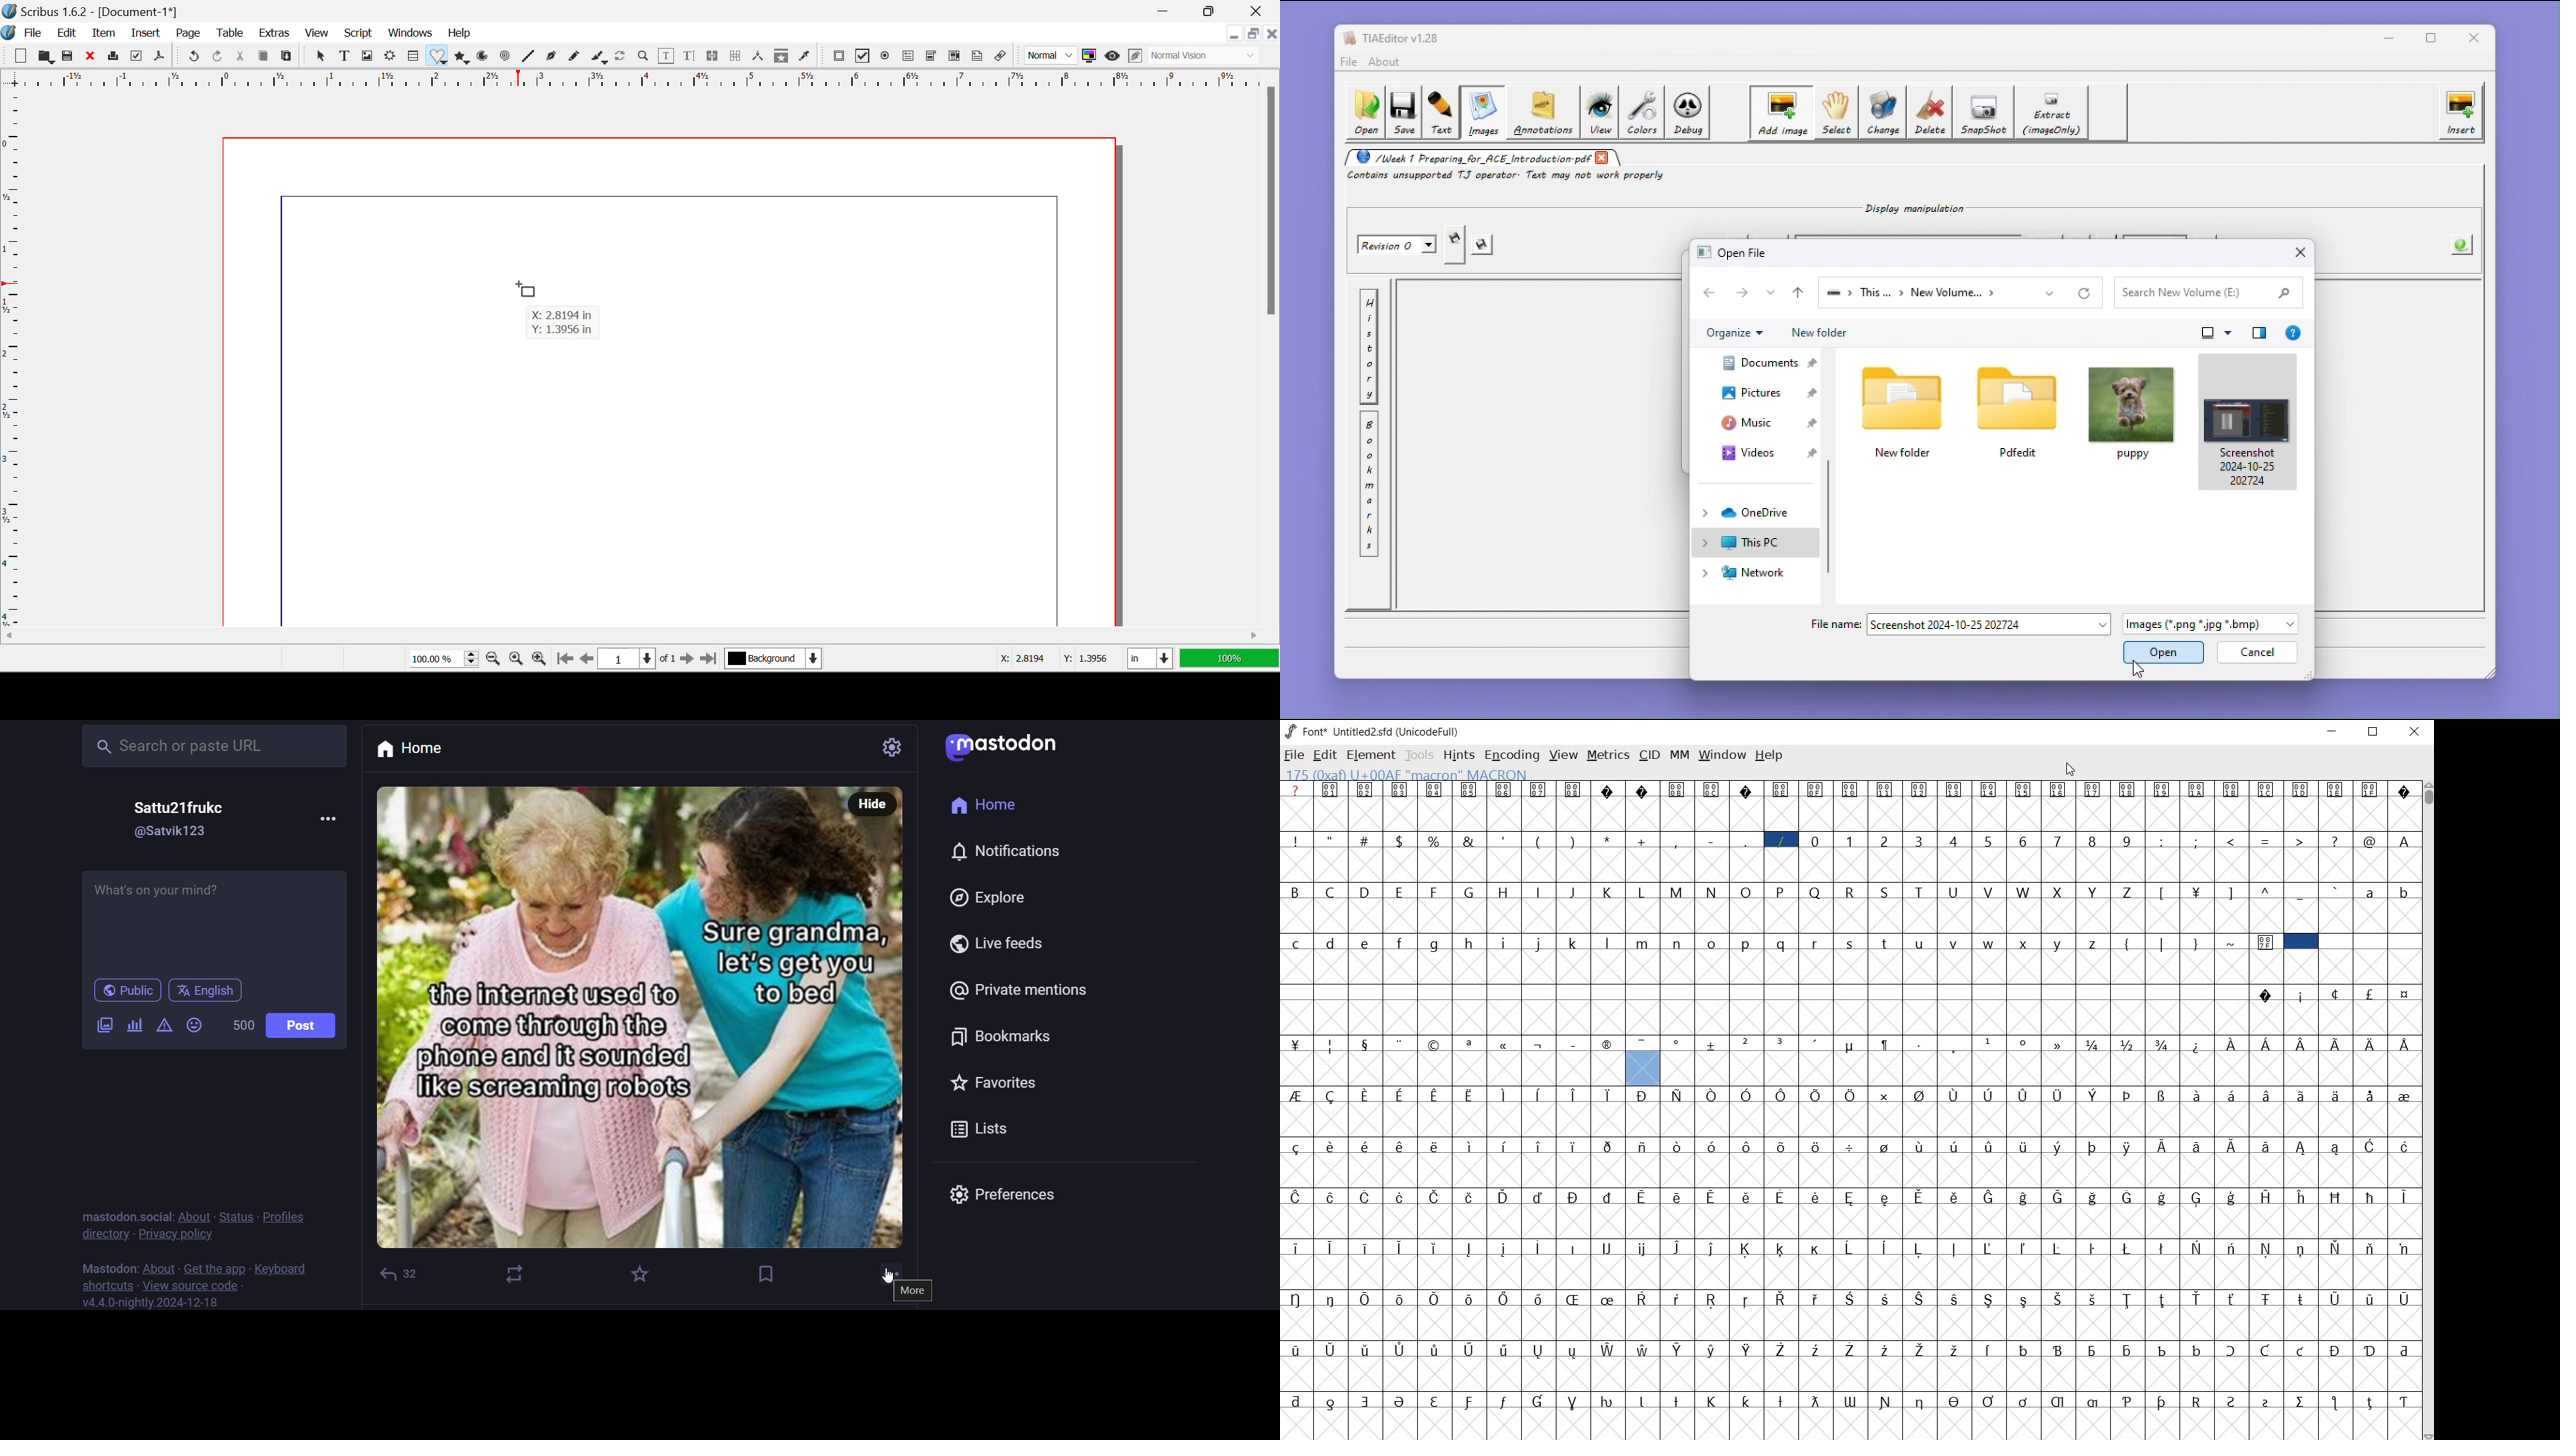 The image size is (2576, 1456). I want to click on Toggle color management system, so click(1089, 57).